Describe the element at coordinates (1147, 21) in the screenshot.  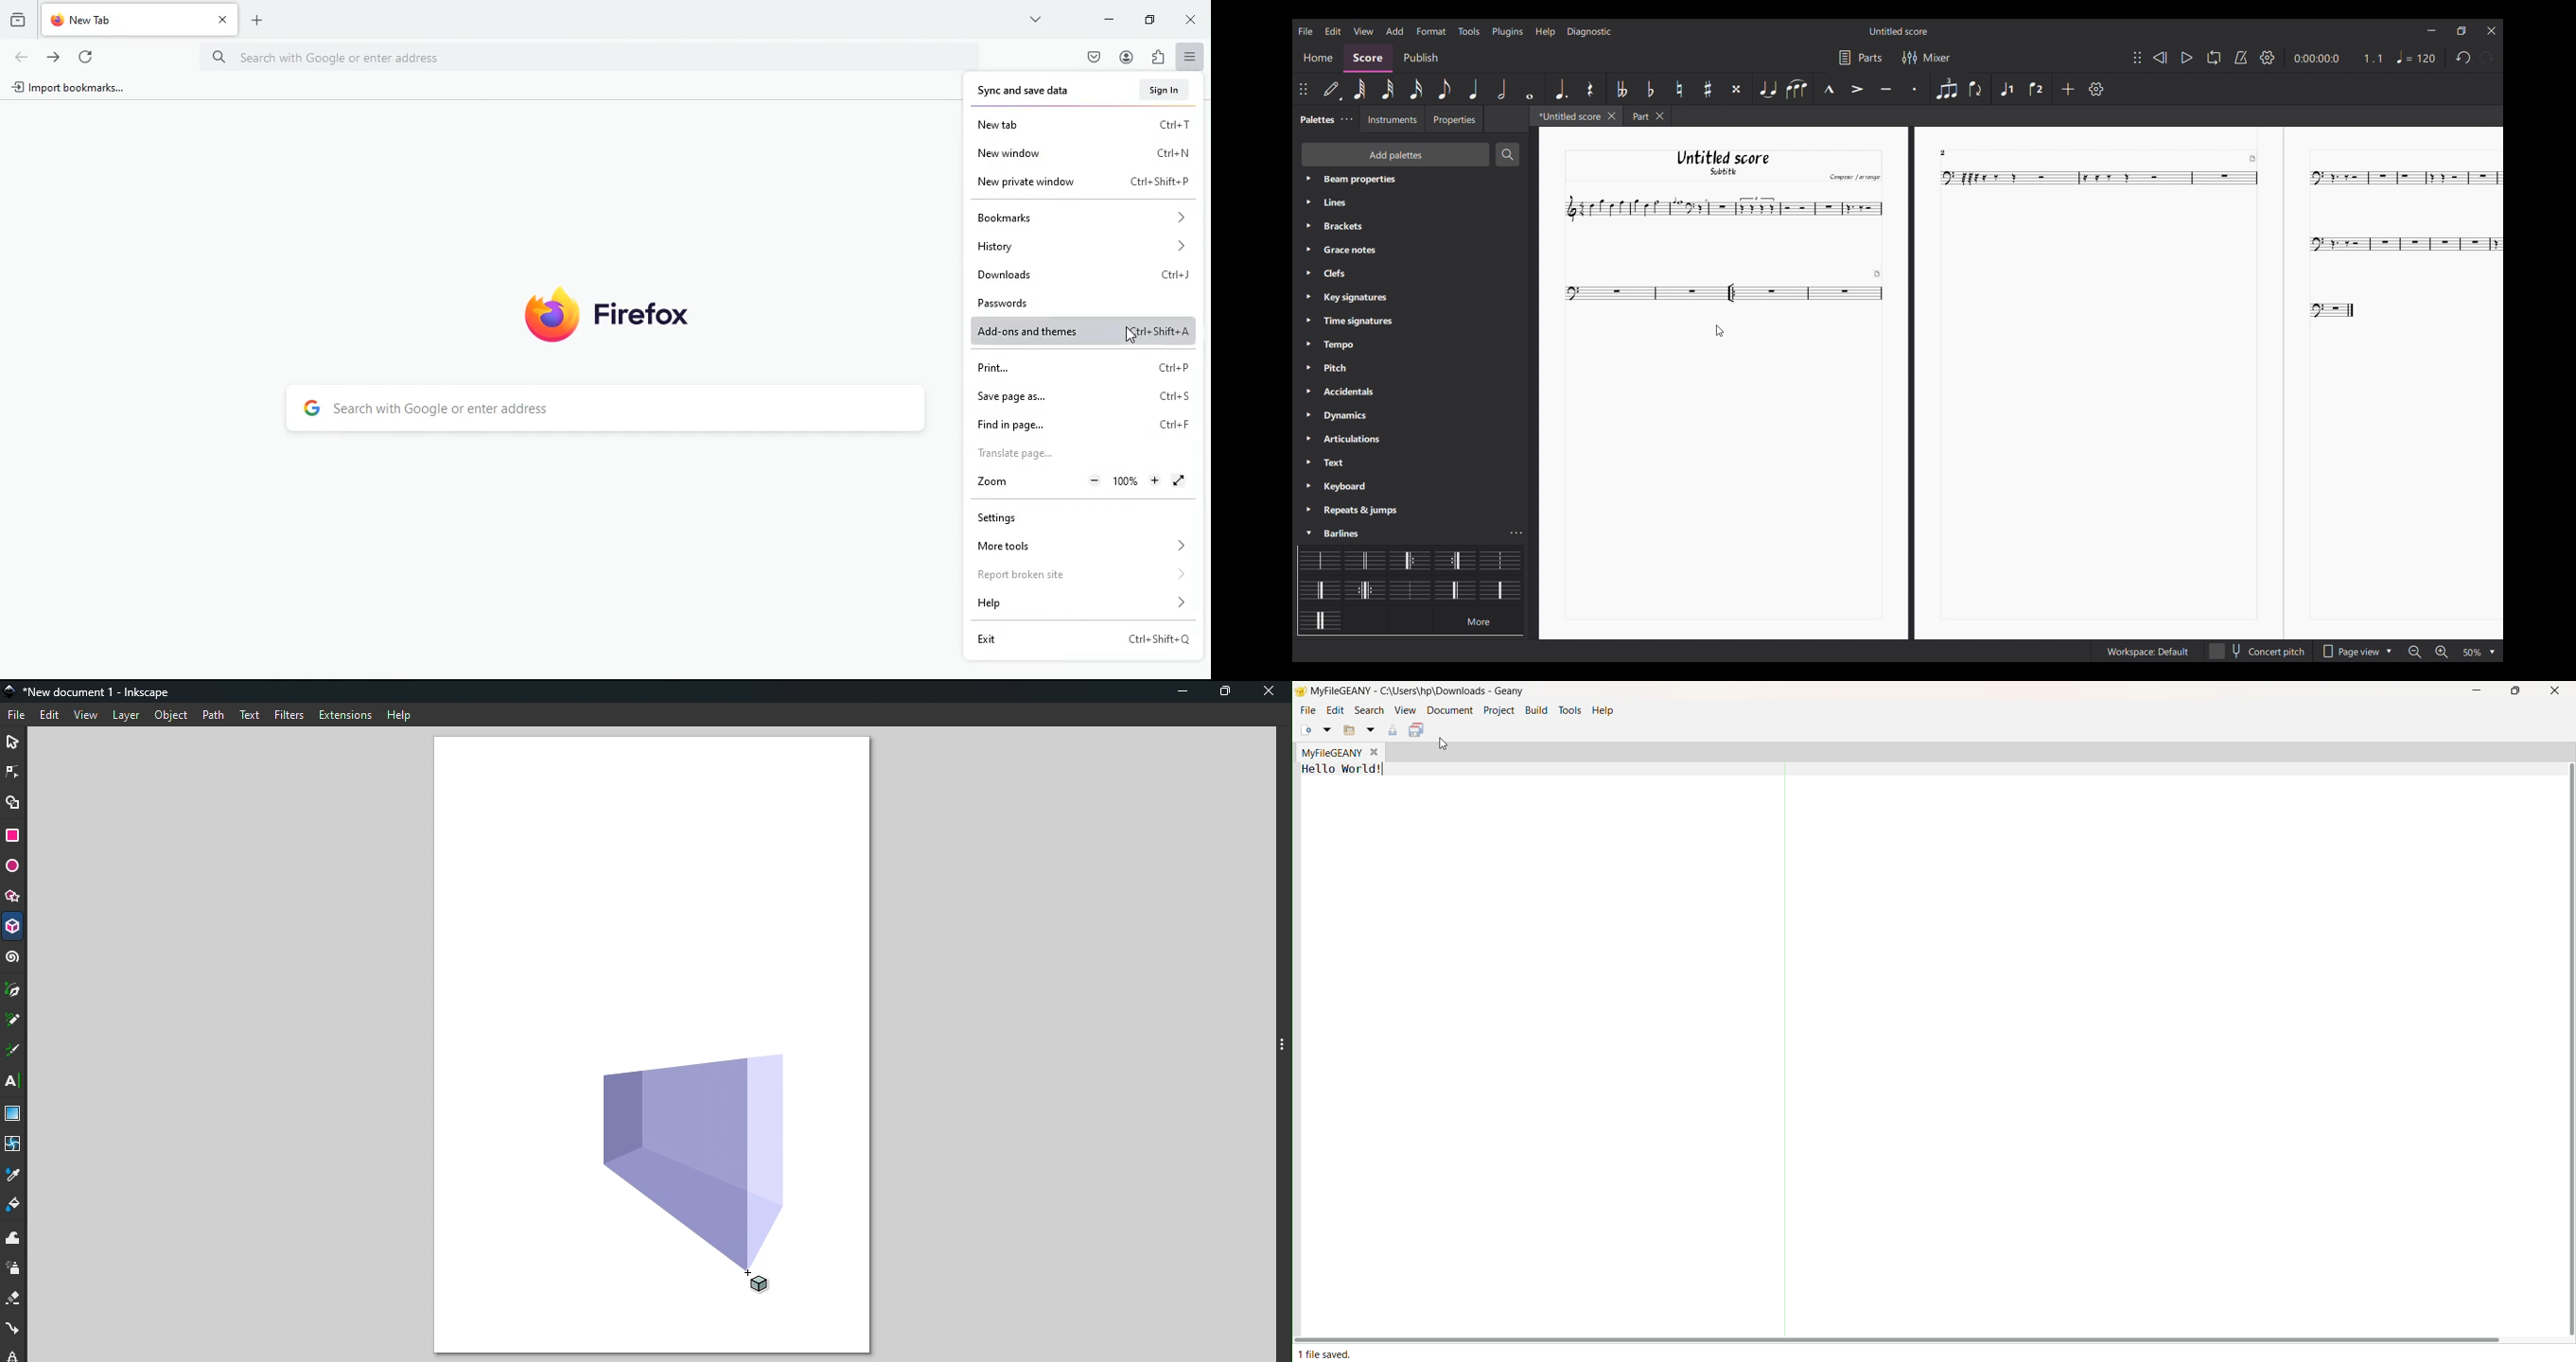
I see `maximize` at that location.